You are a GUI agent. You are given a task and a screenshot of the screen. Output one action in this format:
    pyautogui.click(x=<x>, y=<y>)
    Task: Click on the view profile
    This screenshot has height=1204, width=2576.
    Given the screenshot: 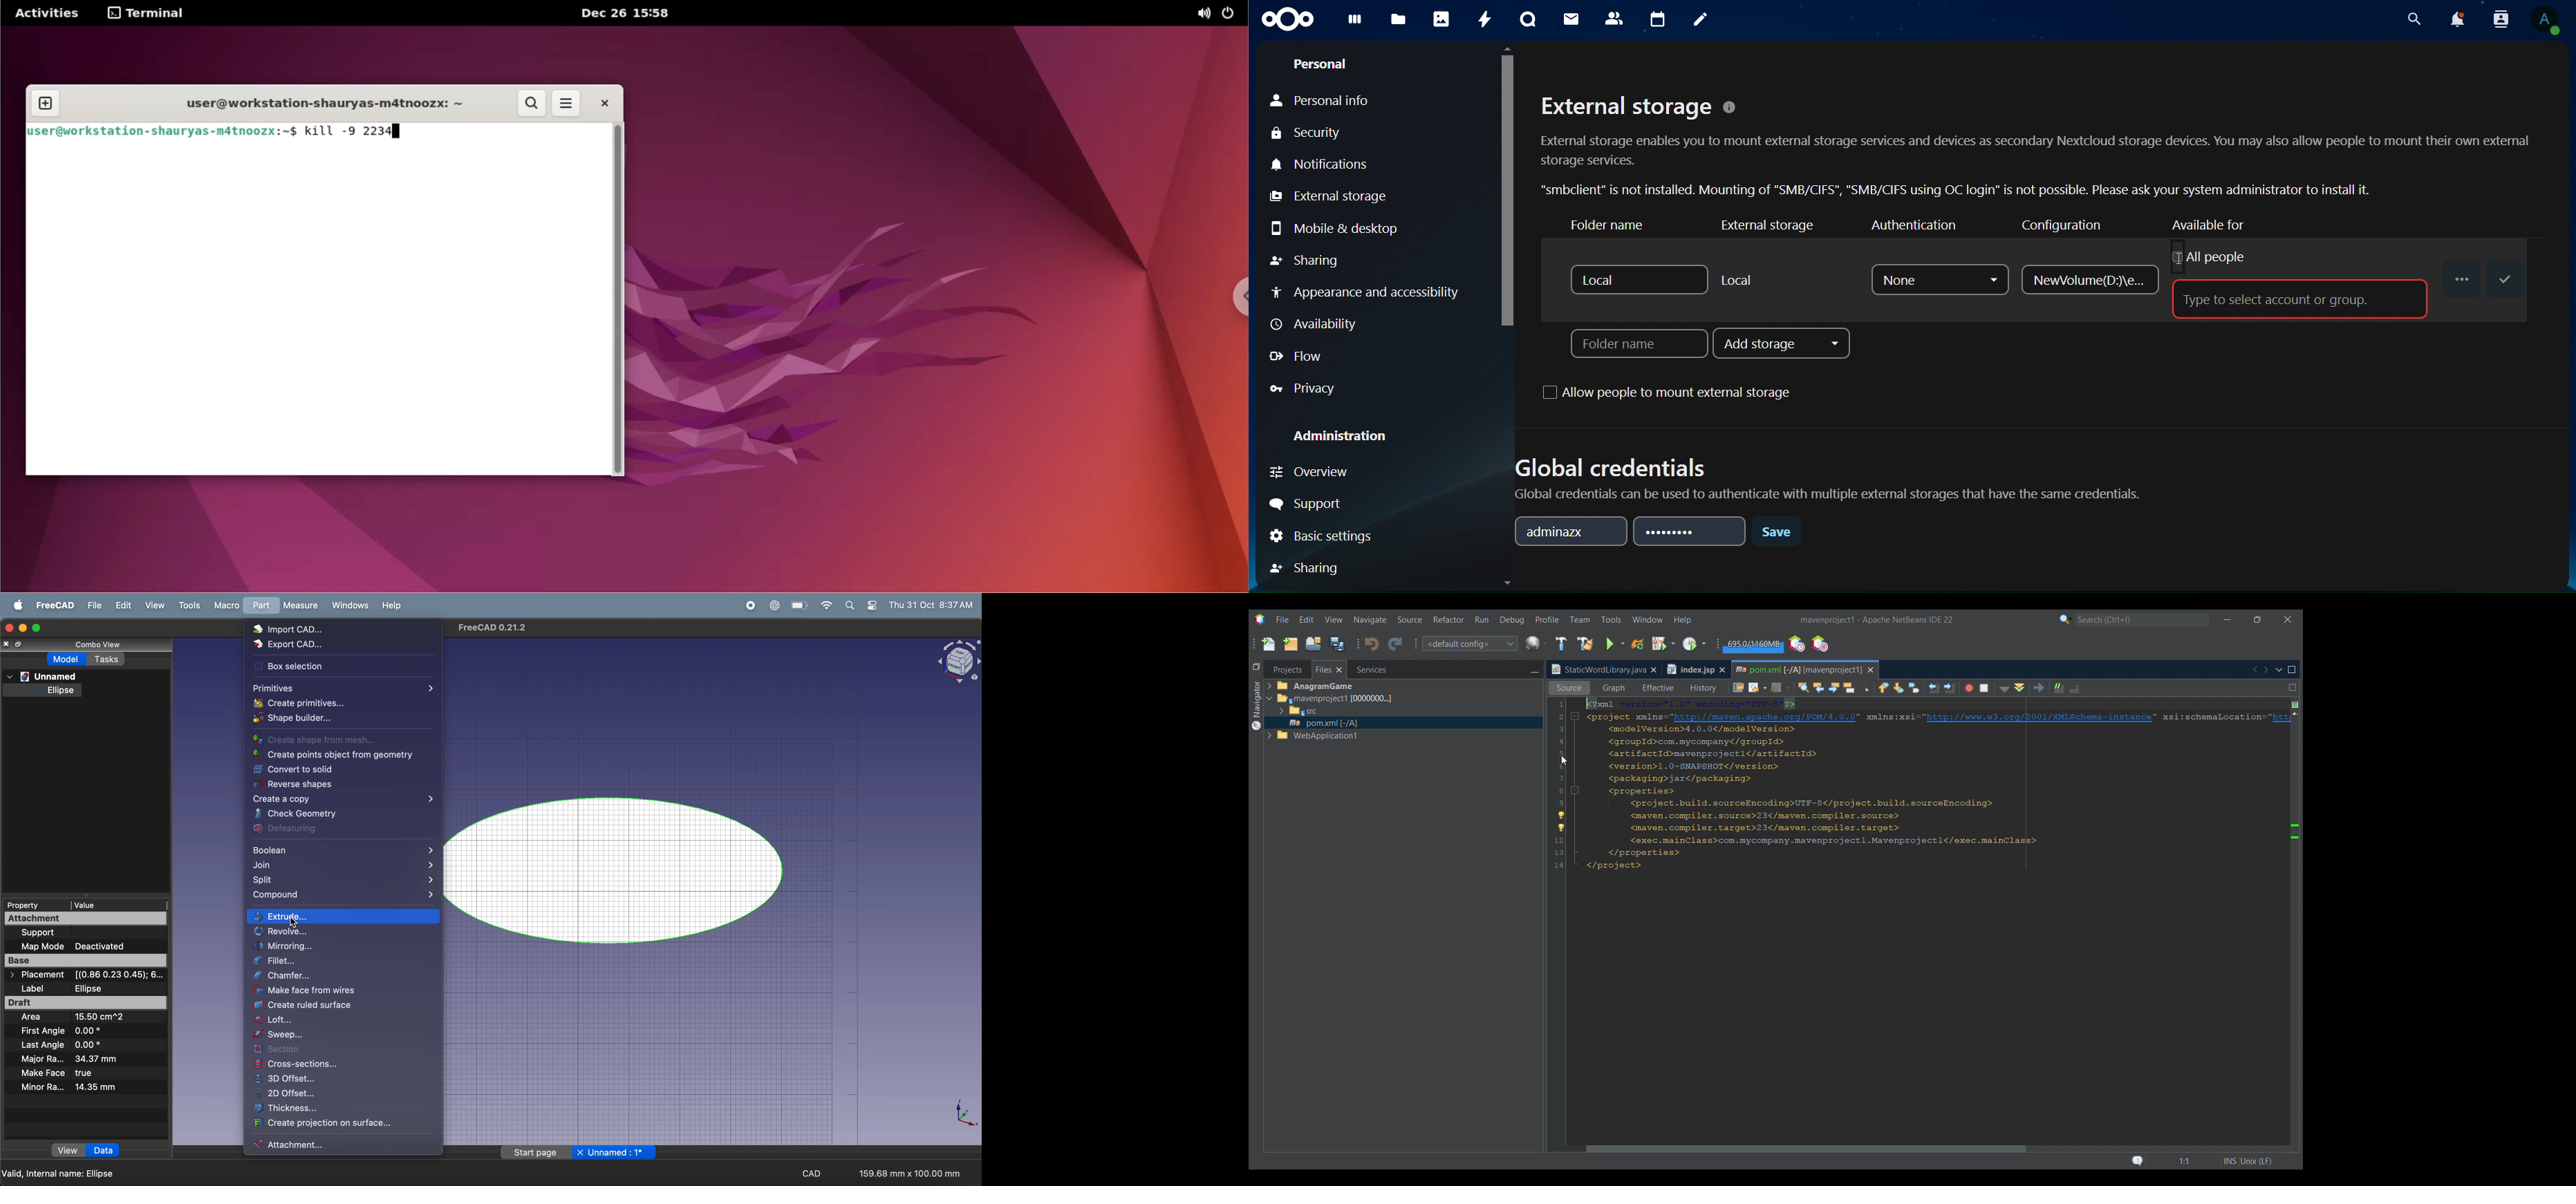 What is the action you would take?
    pyautogui.click(x=2544, y=21)
    